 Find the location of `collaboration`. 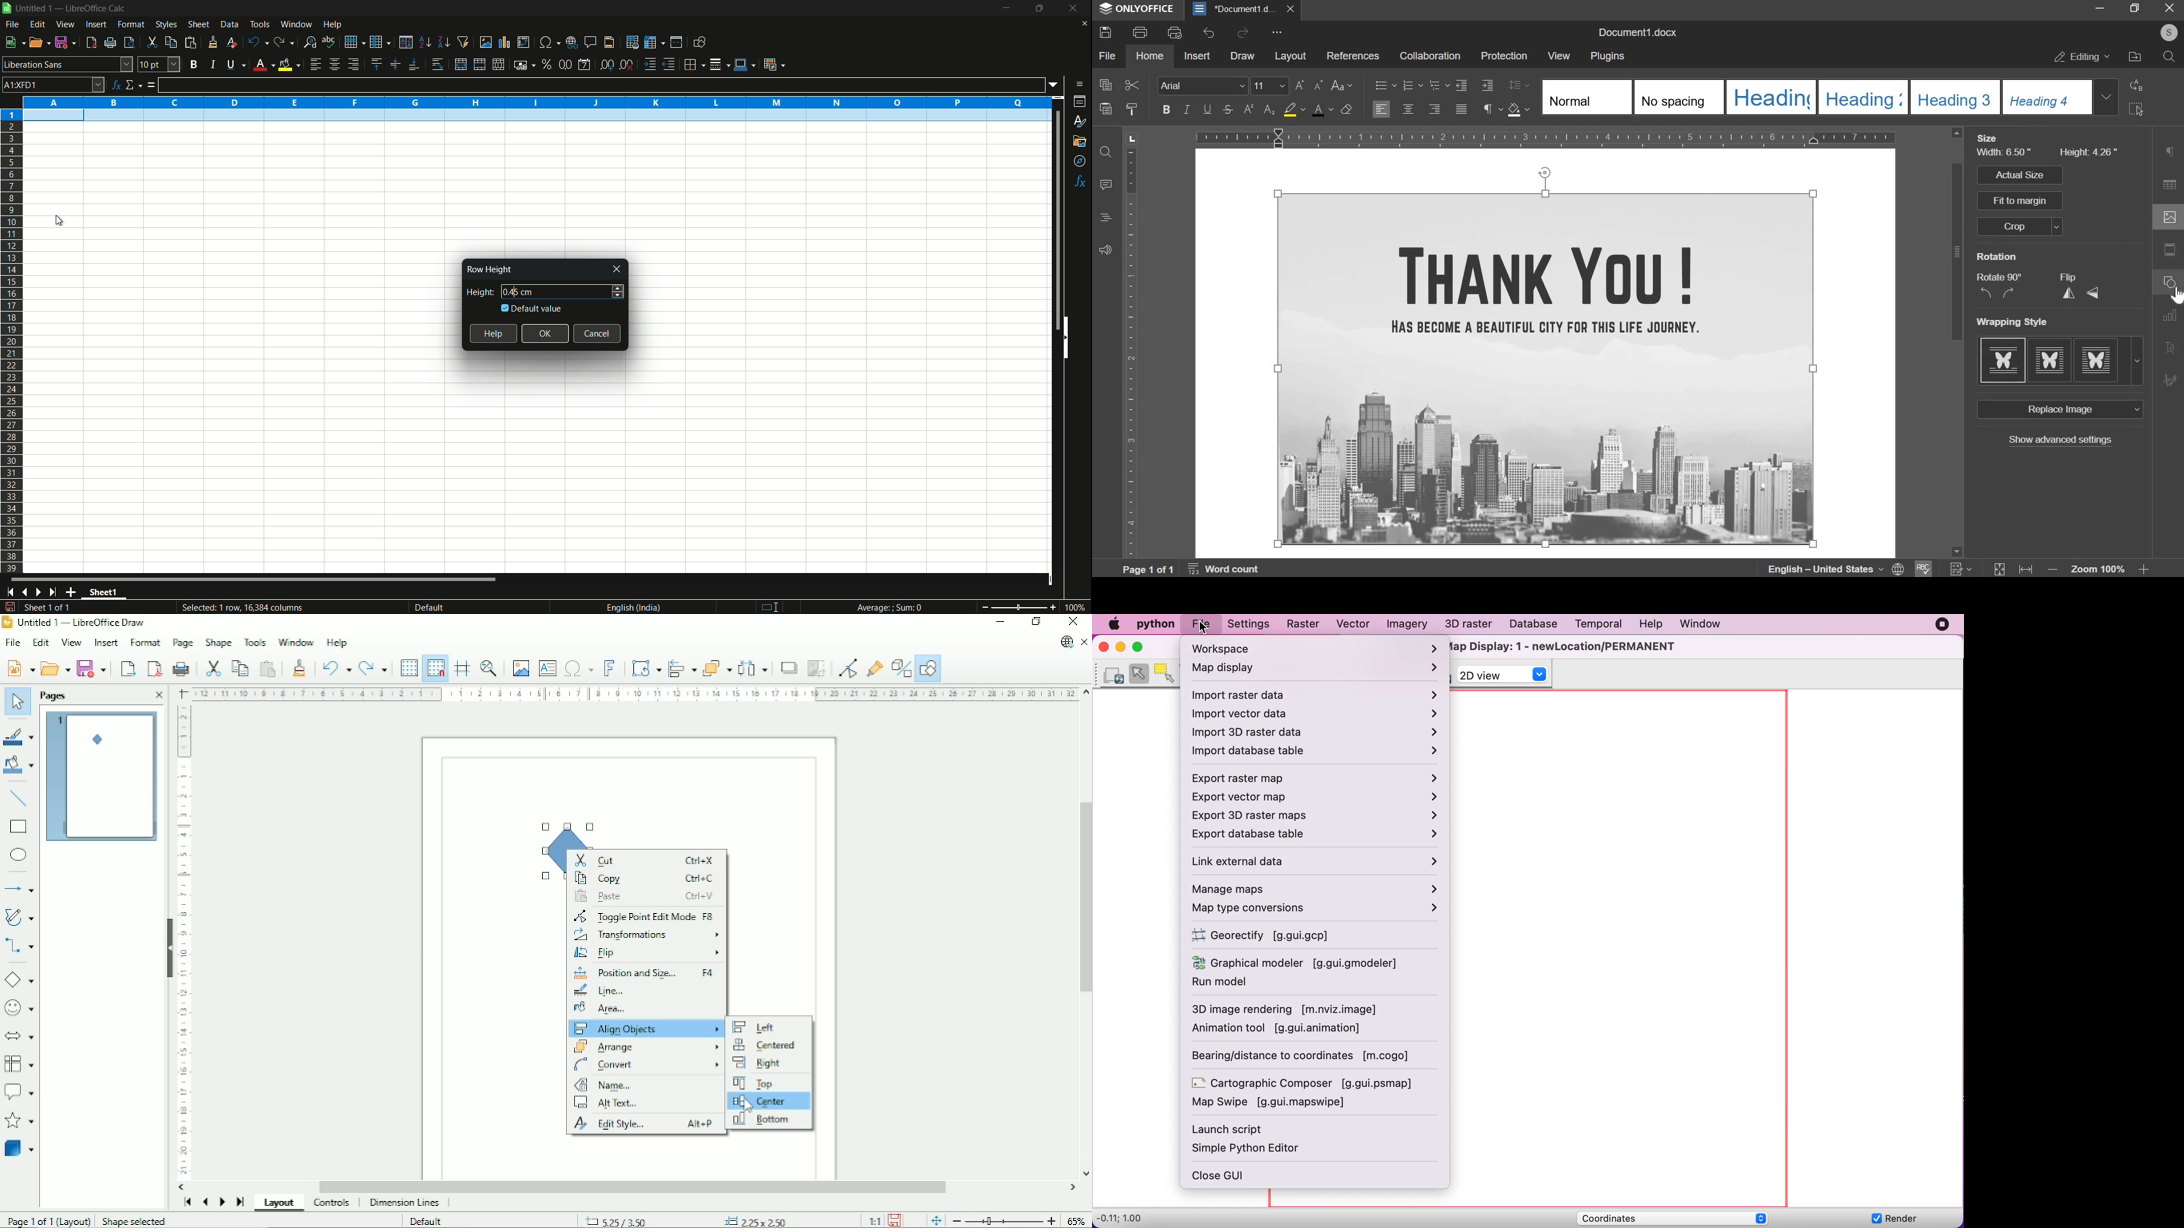

collaboration is located at coordinates (1430, 55).